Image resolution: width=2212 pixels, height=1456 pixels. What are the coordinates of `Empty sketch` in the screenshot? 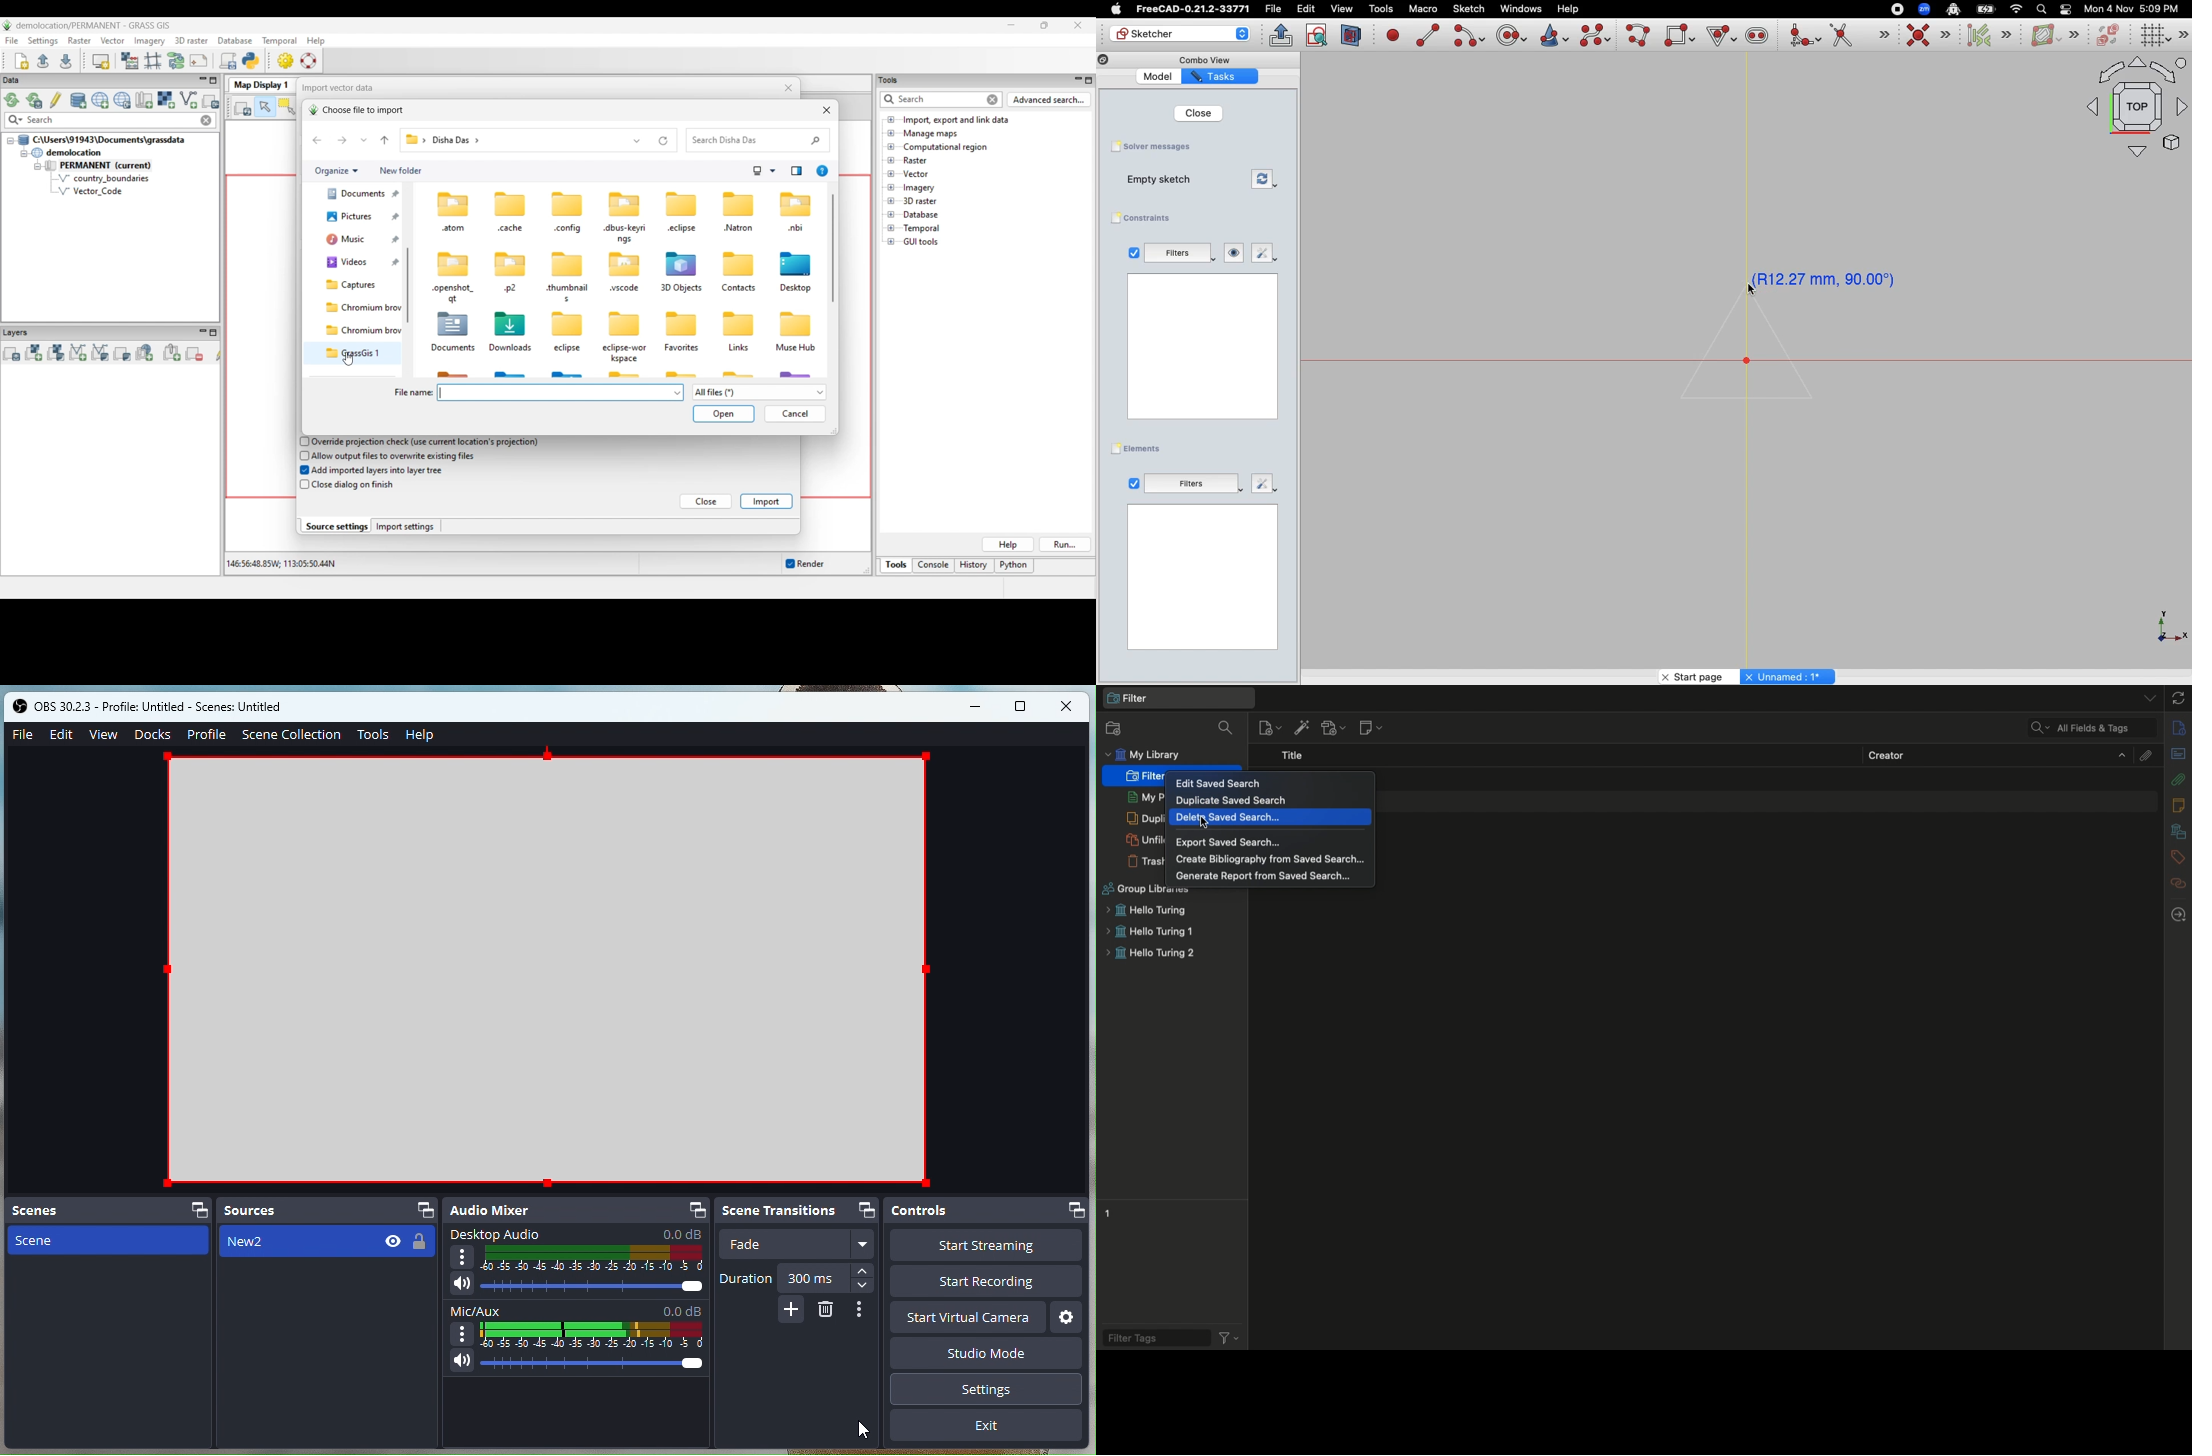 It's located at (1161, 180).